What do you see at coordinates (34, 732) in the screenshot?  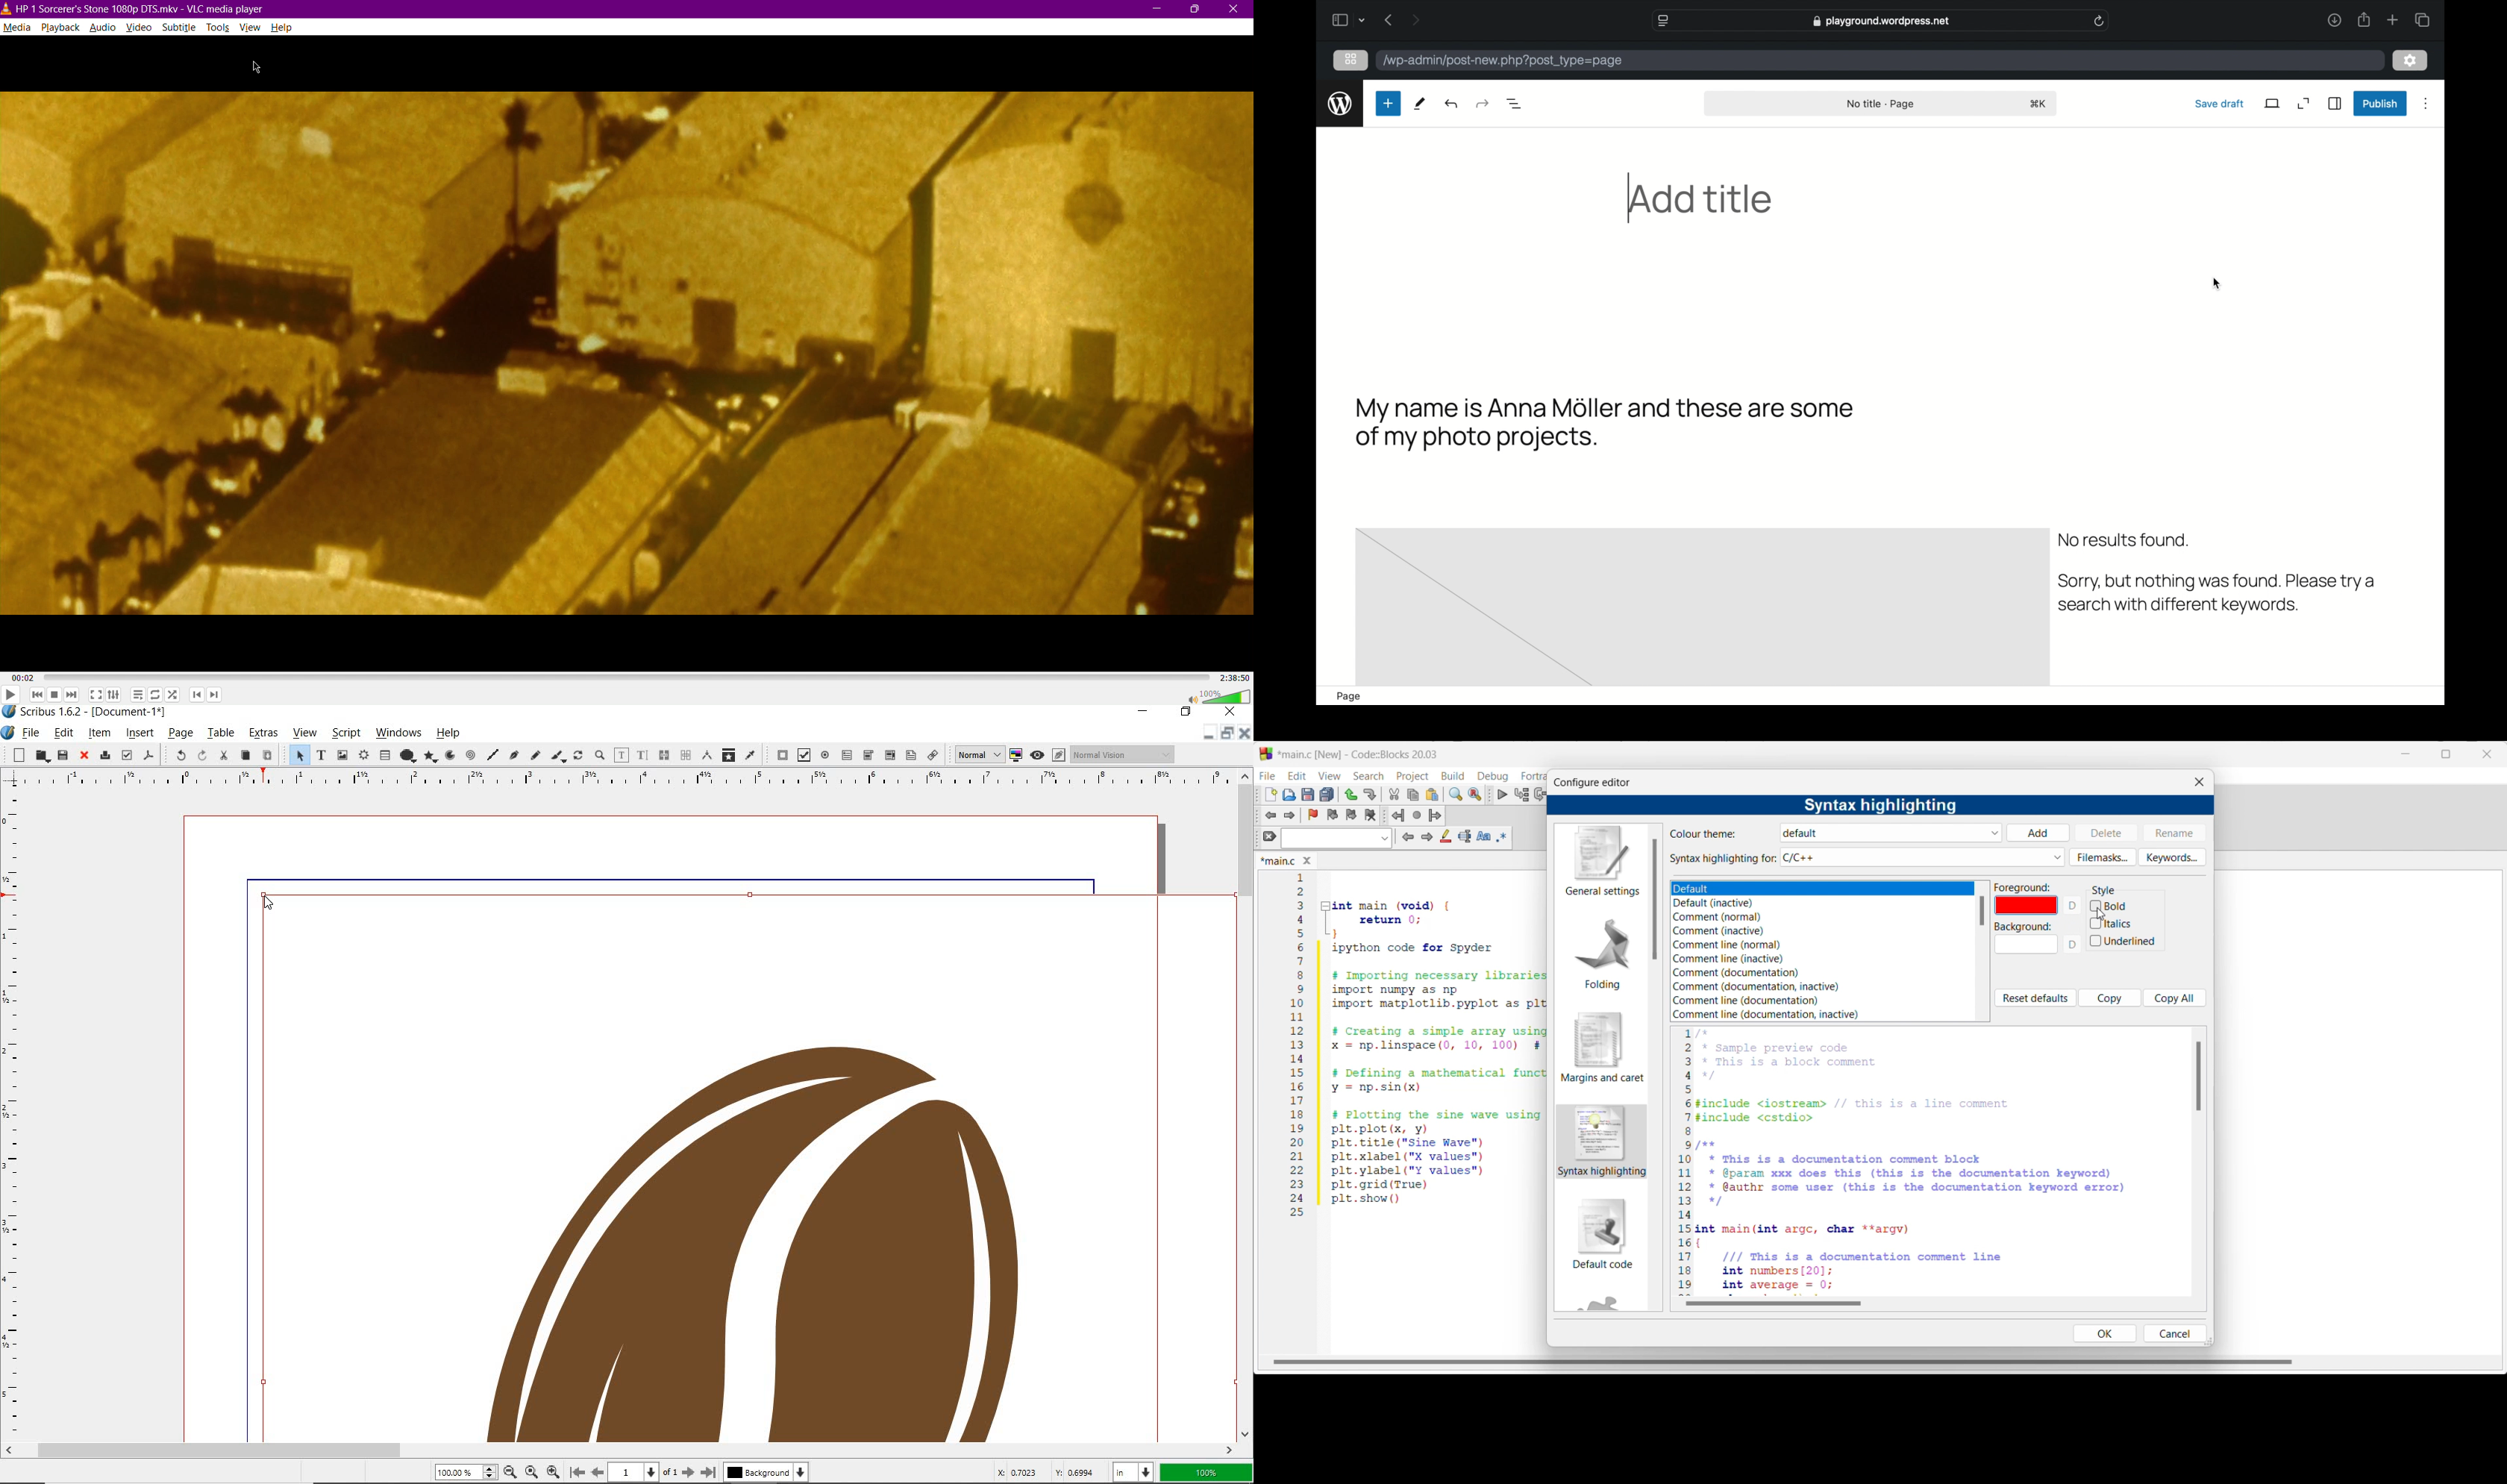 I see `file` at bounding box center [34, 732].